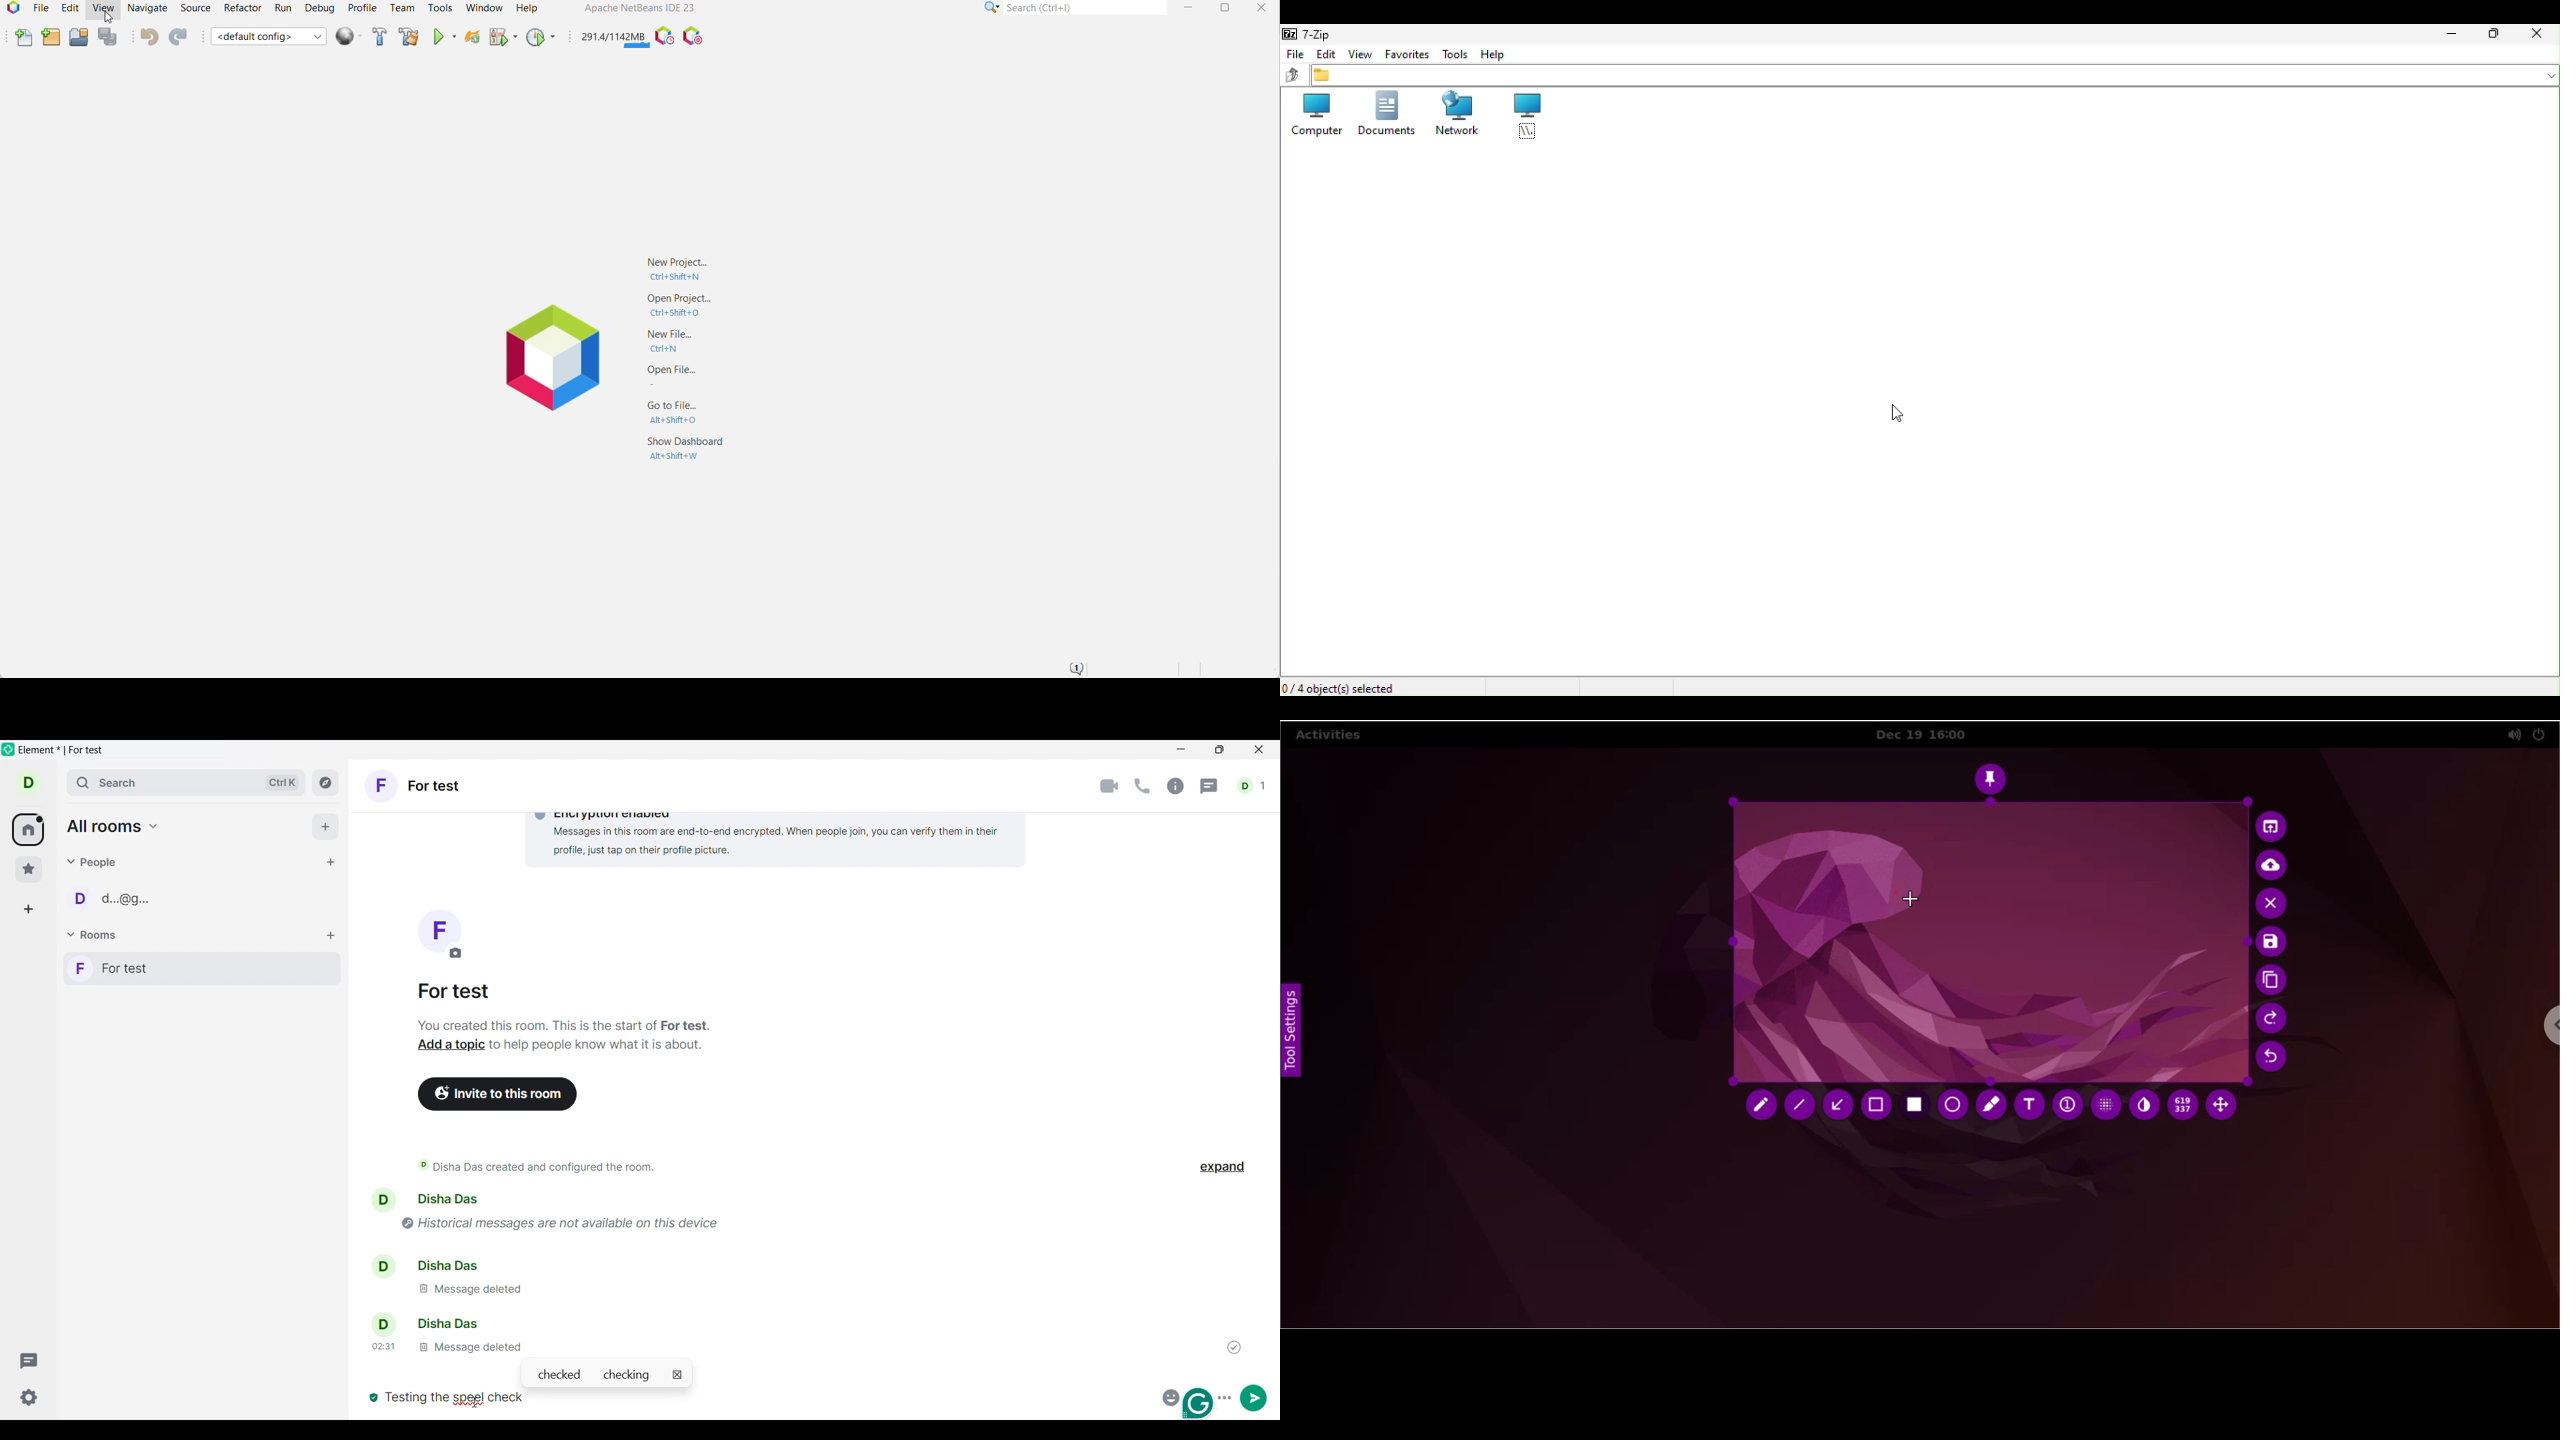 Image resolution: width=2576 pixels, height=1456 pixels. I want to click on Save All, so click(109, 37).